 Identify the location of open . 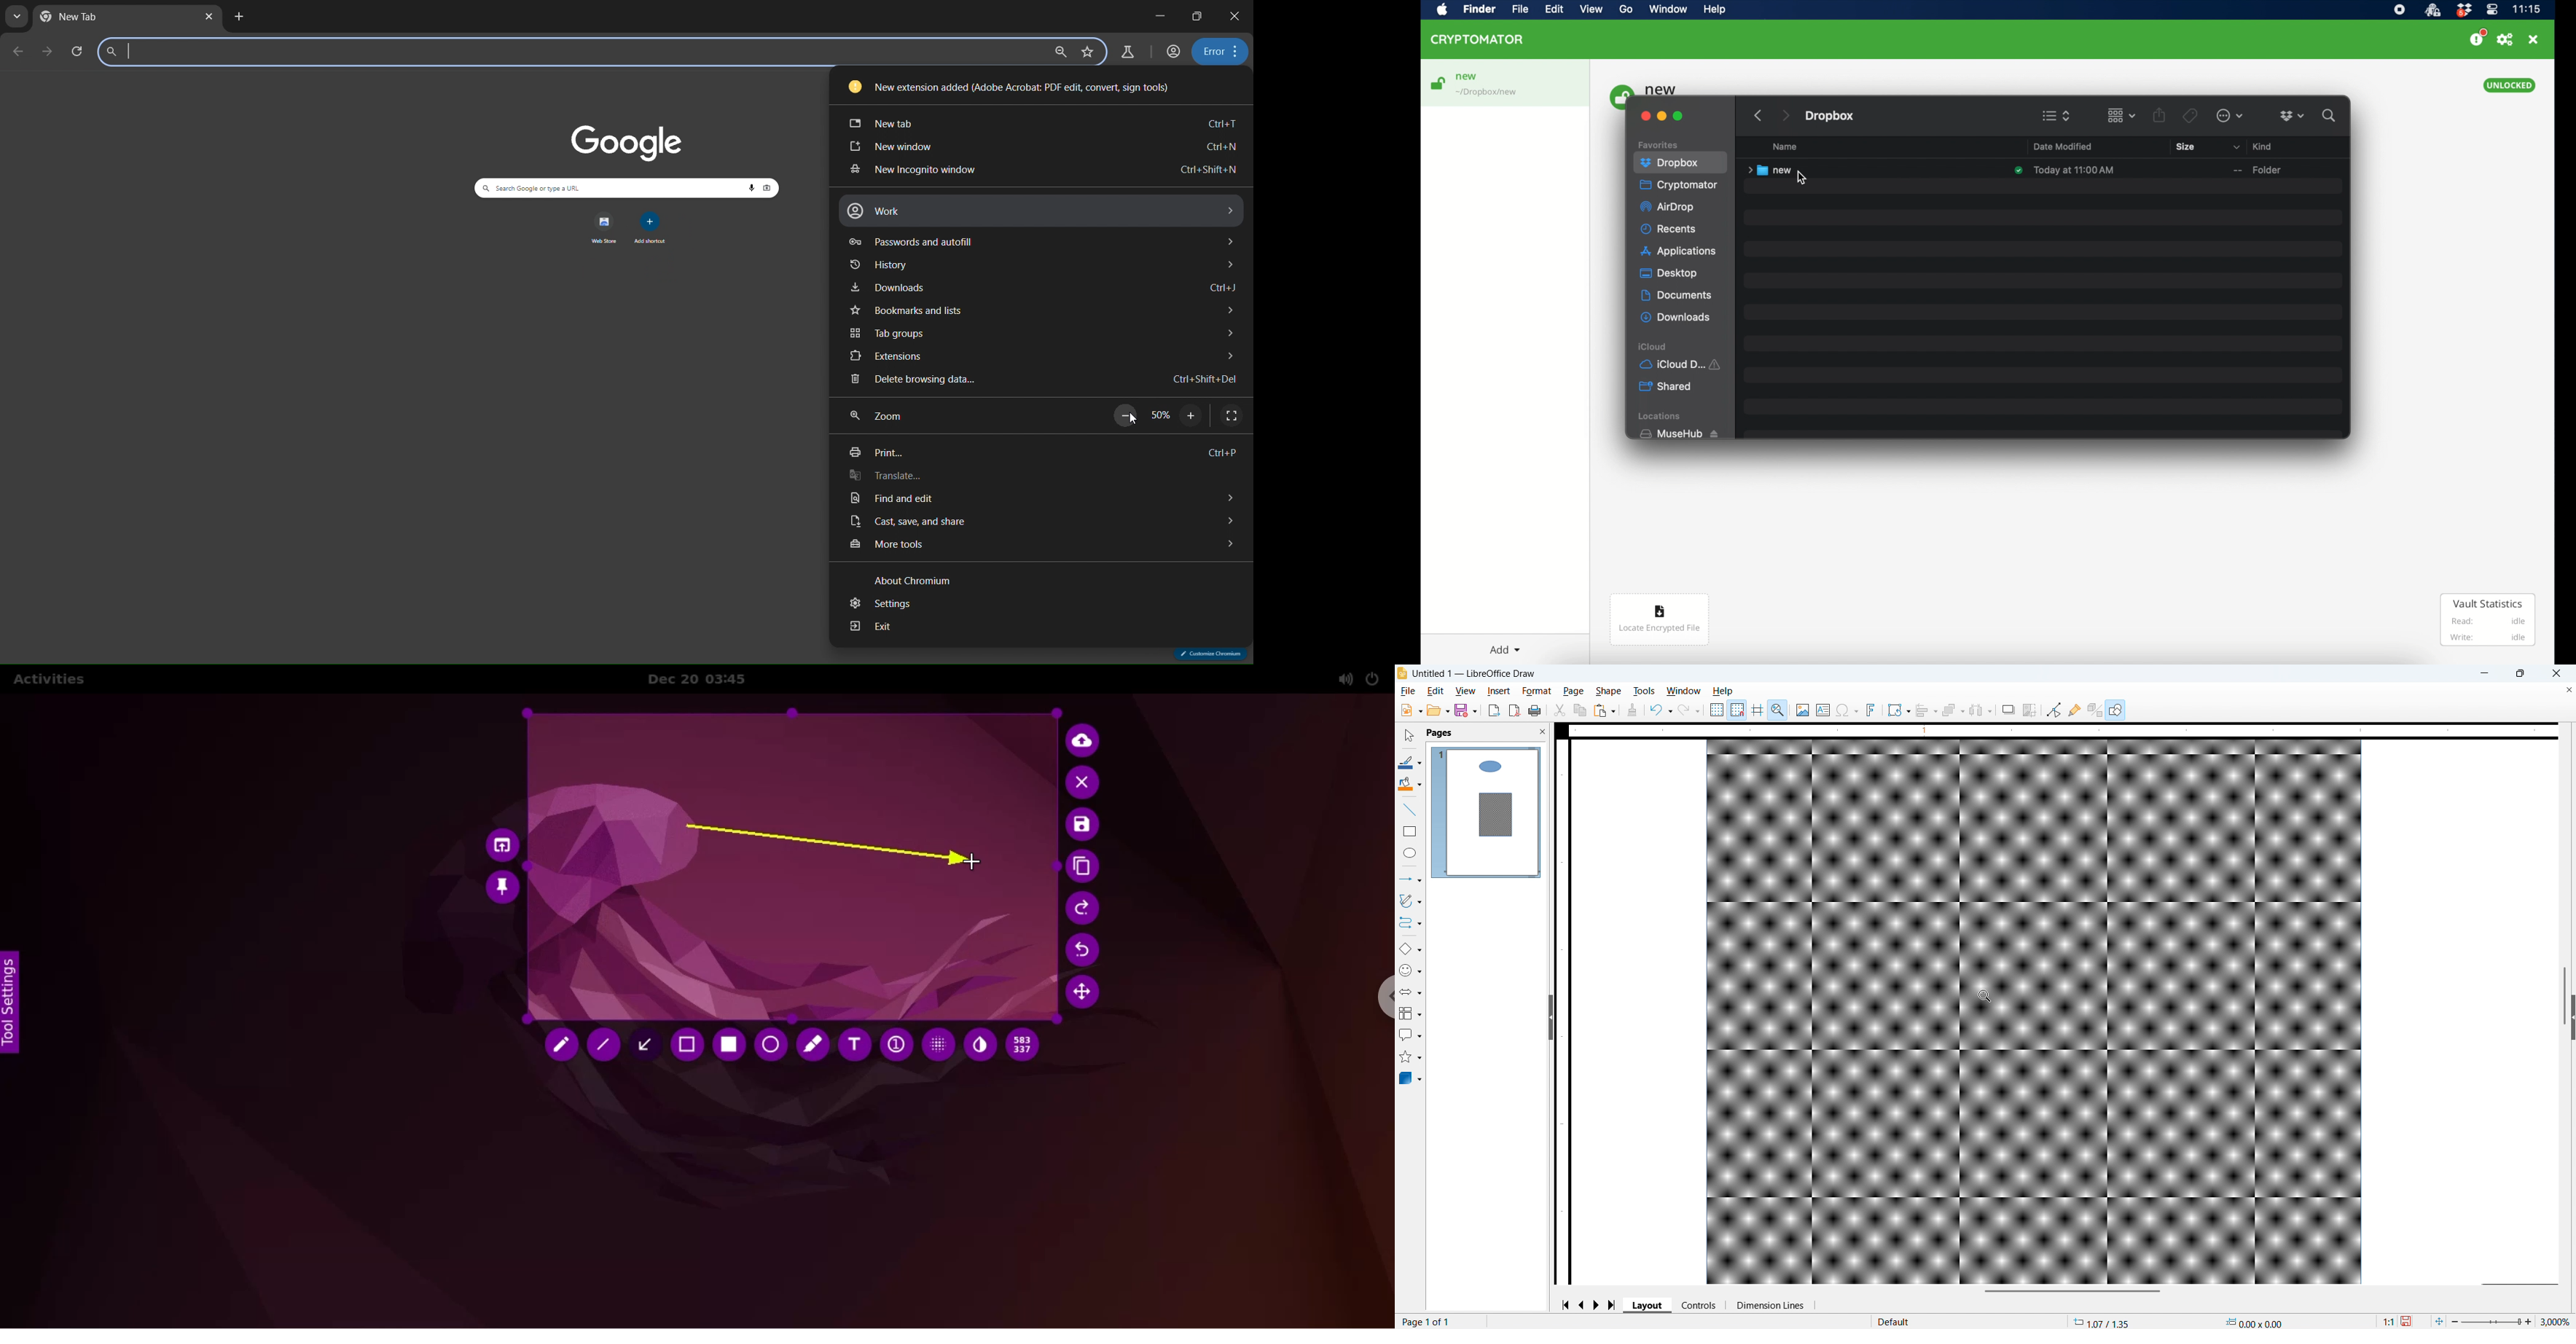
(1438, 711).